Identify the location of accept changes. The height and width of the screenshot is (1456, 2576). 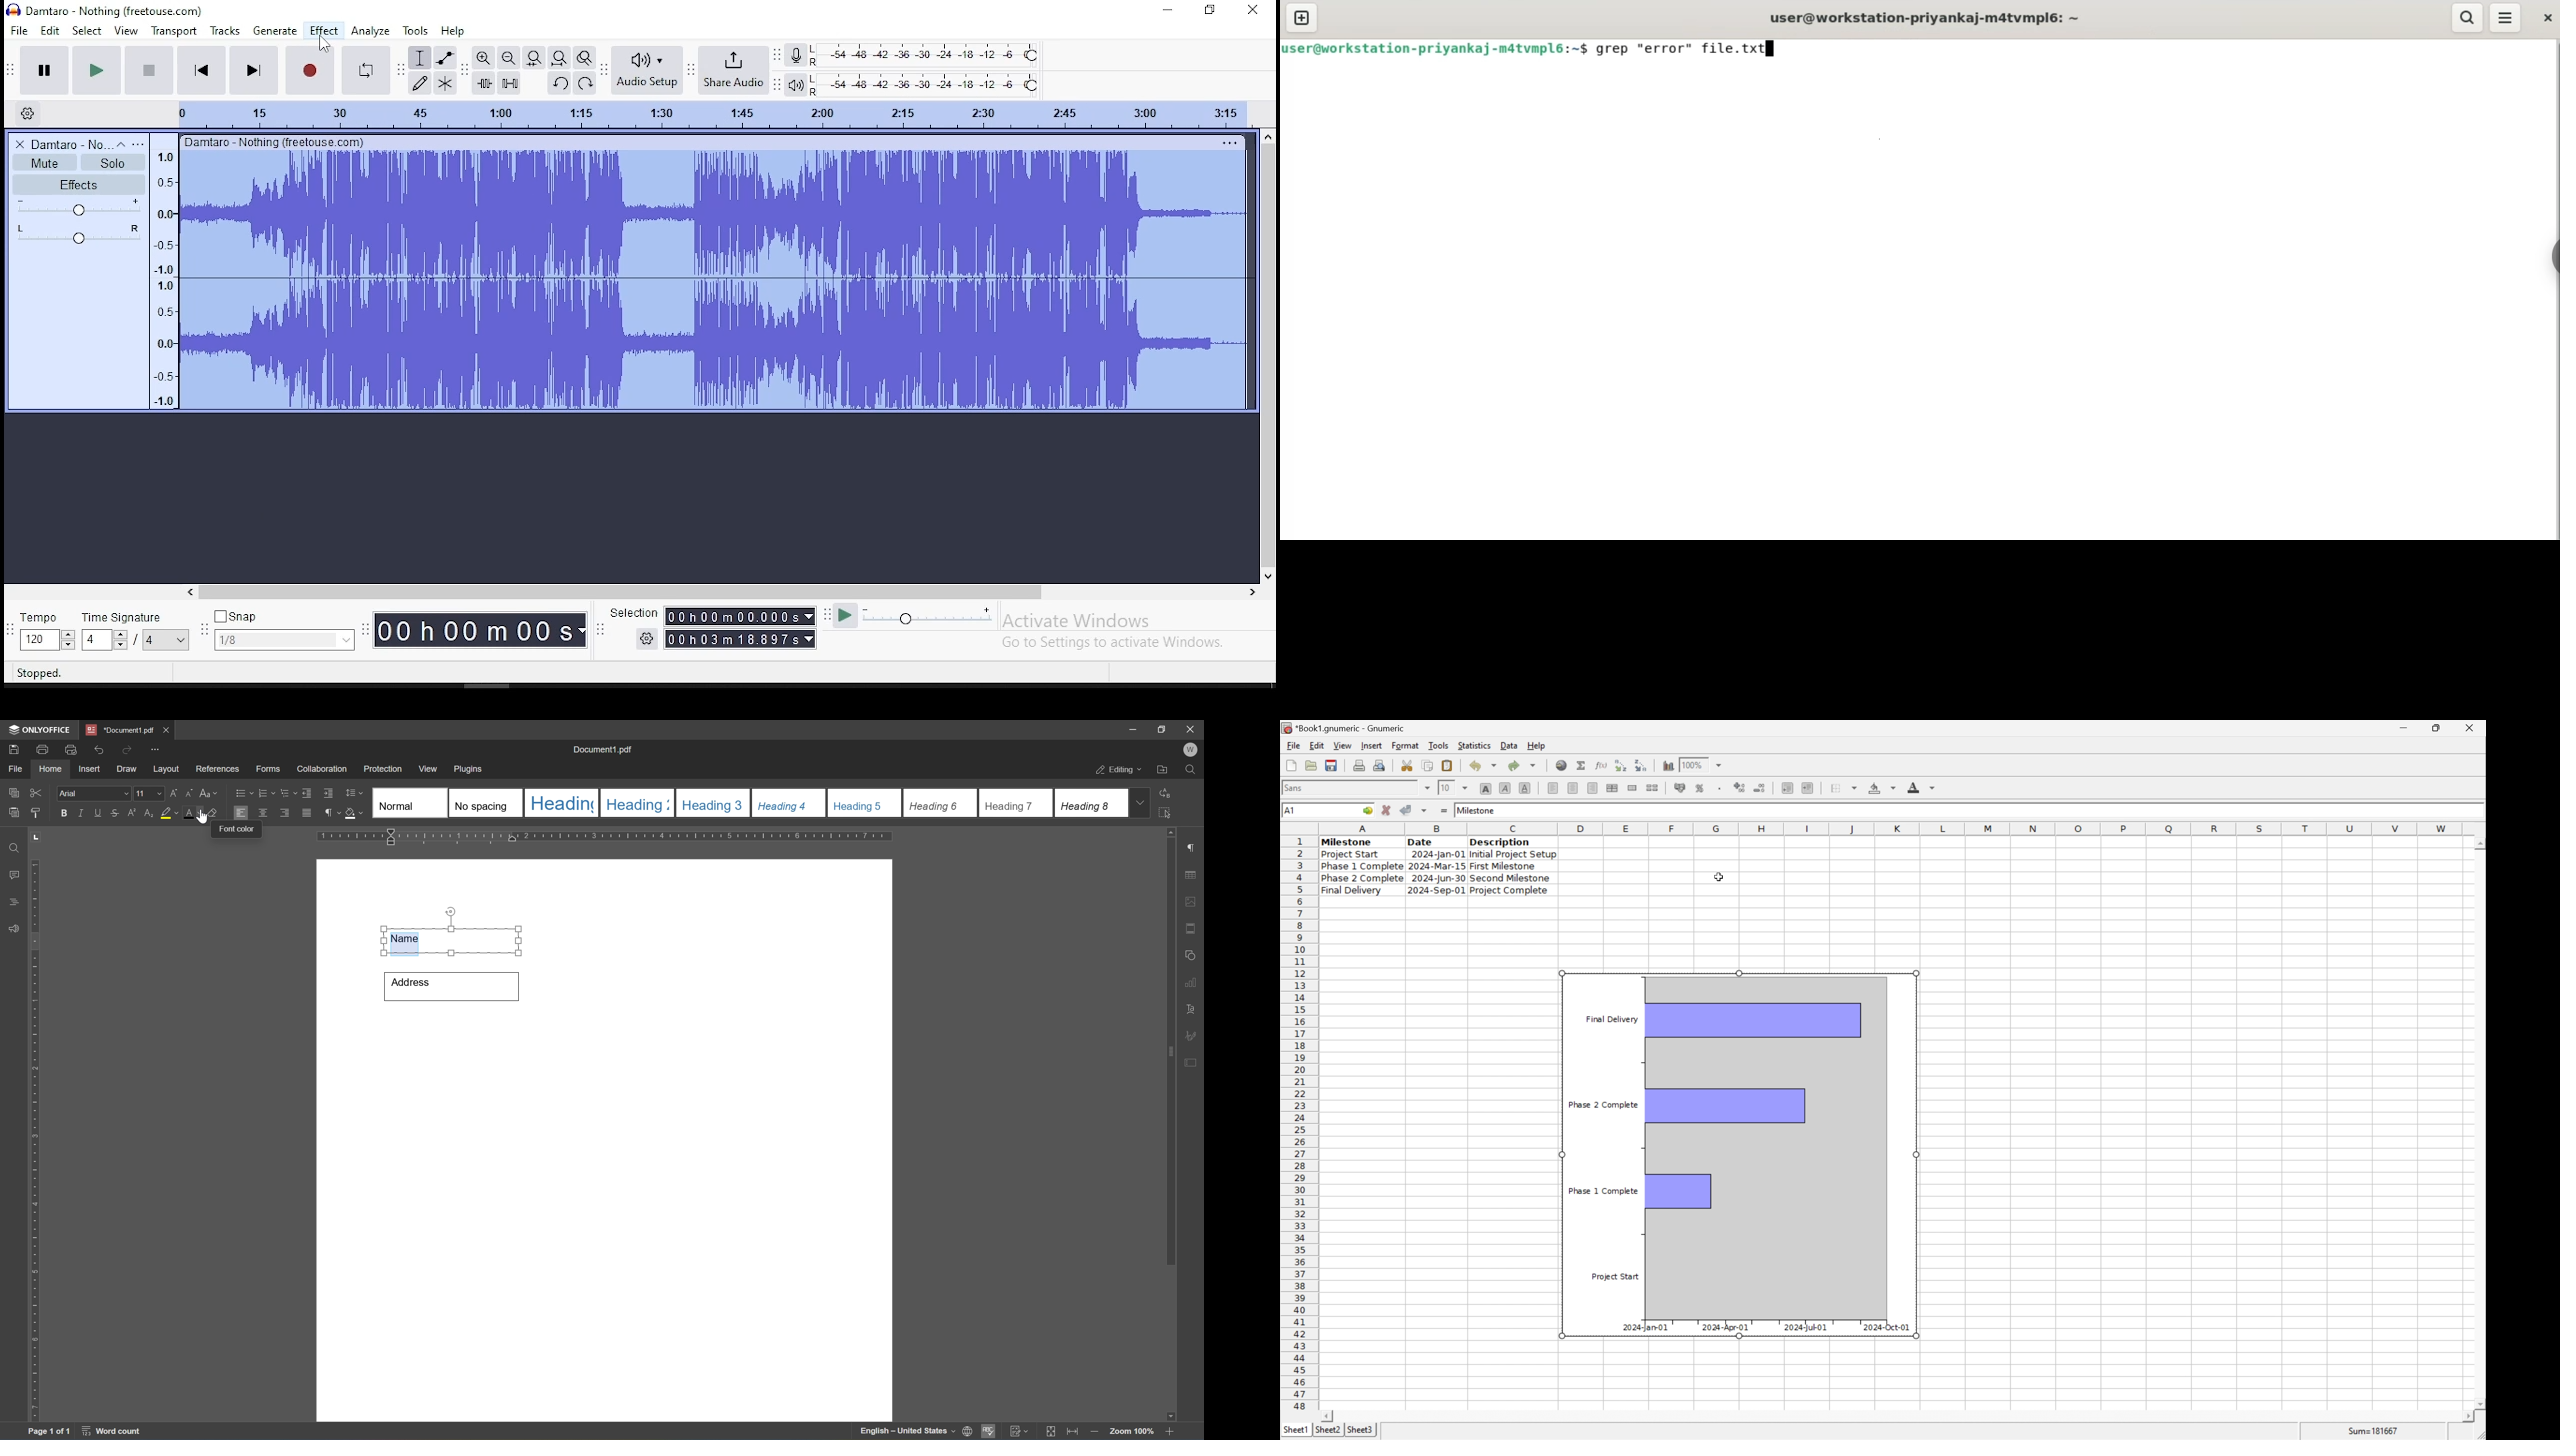
(1409, 810).